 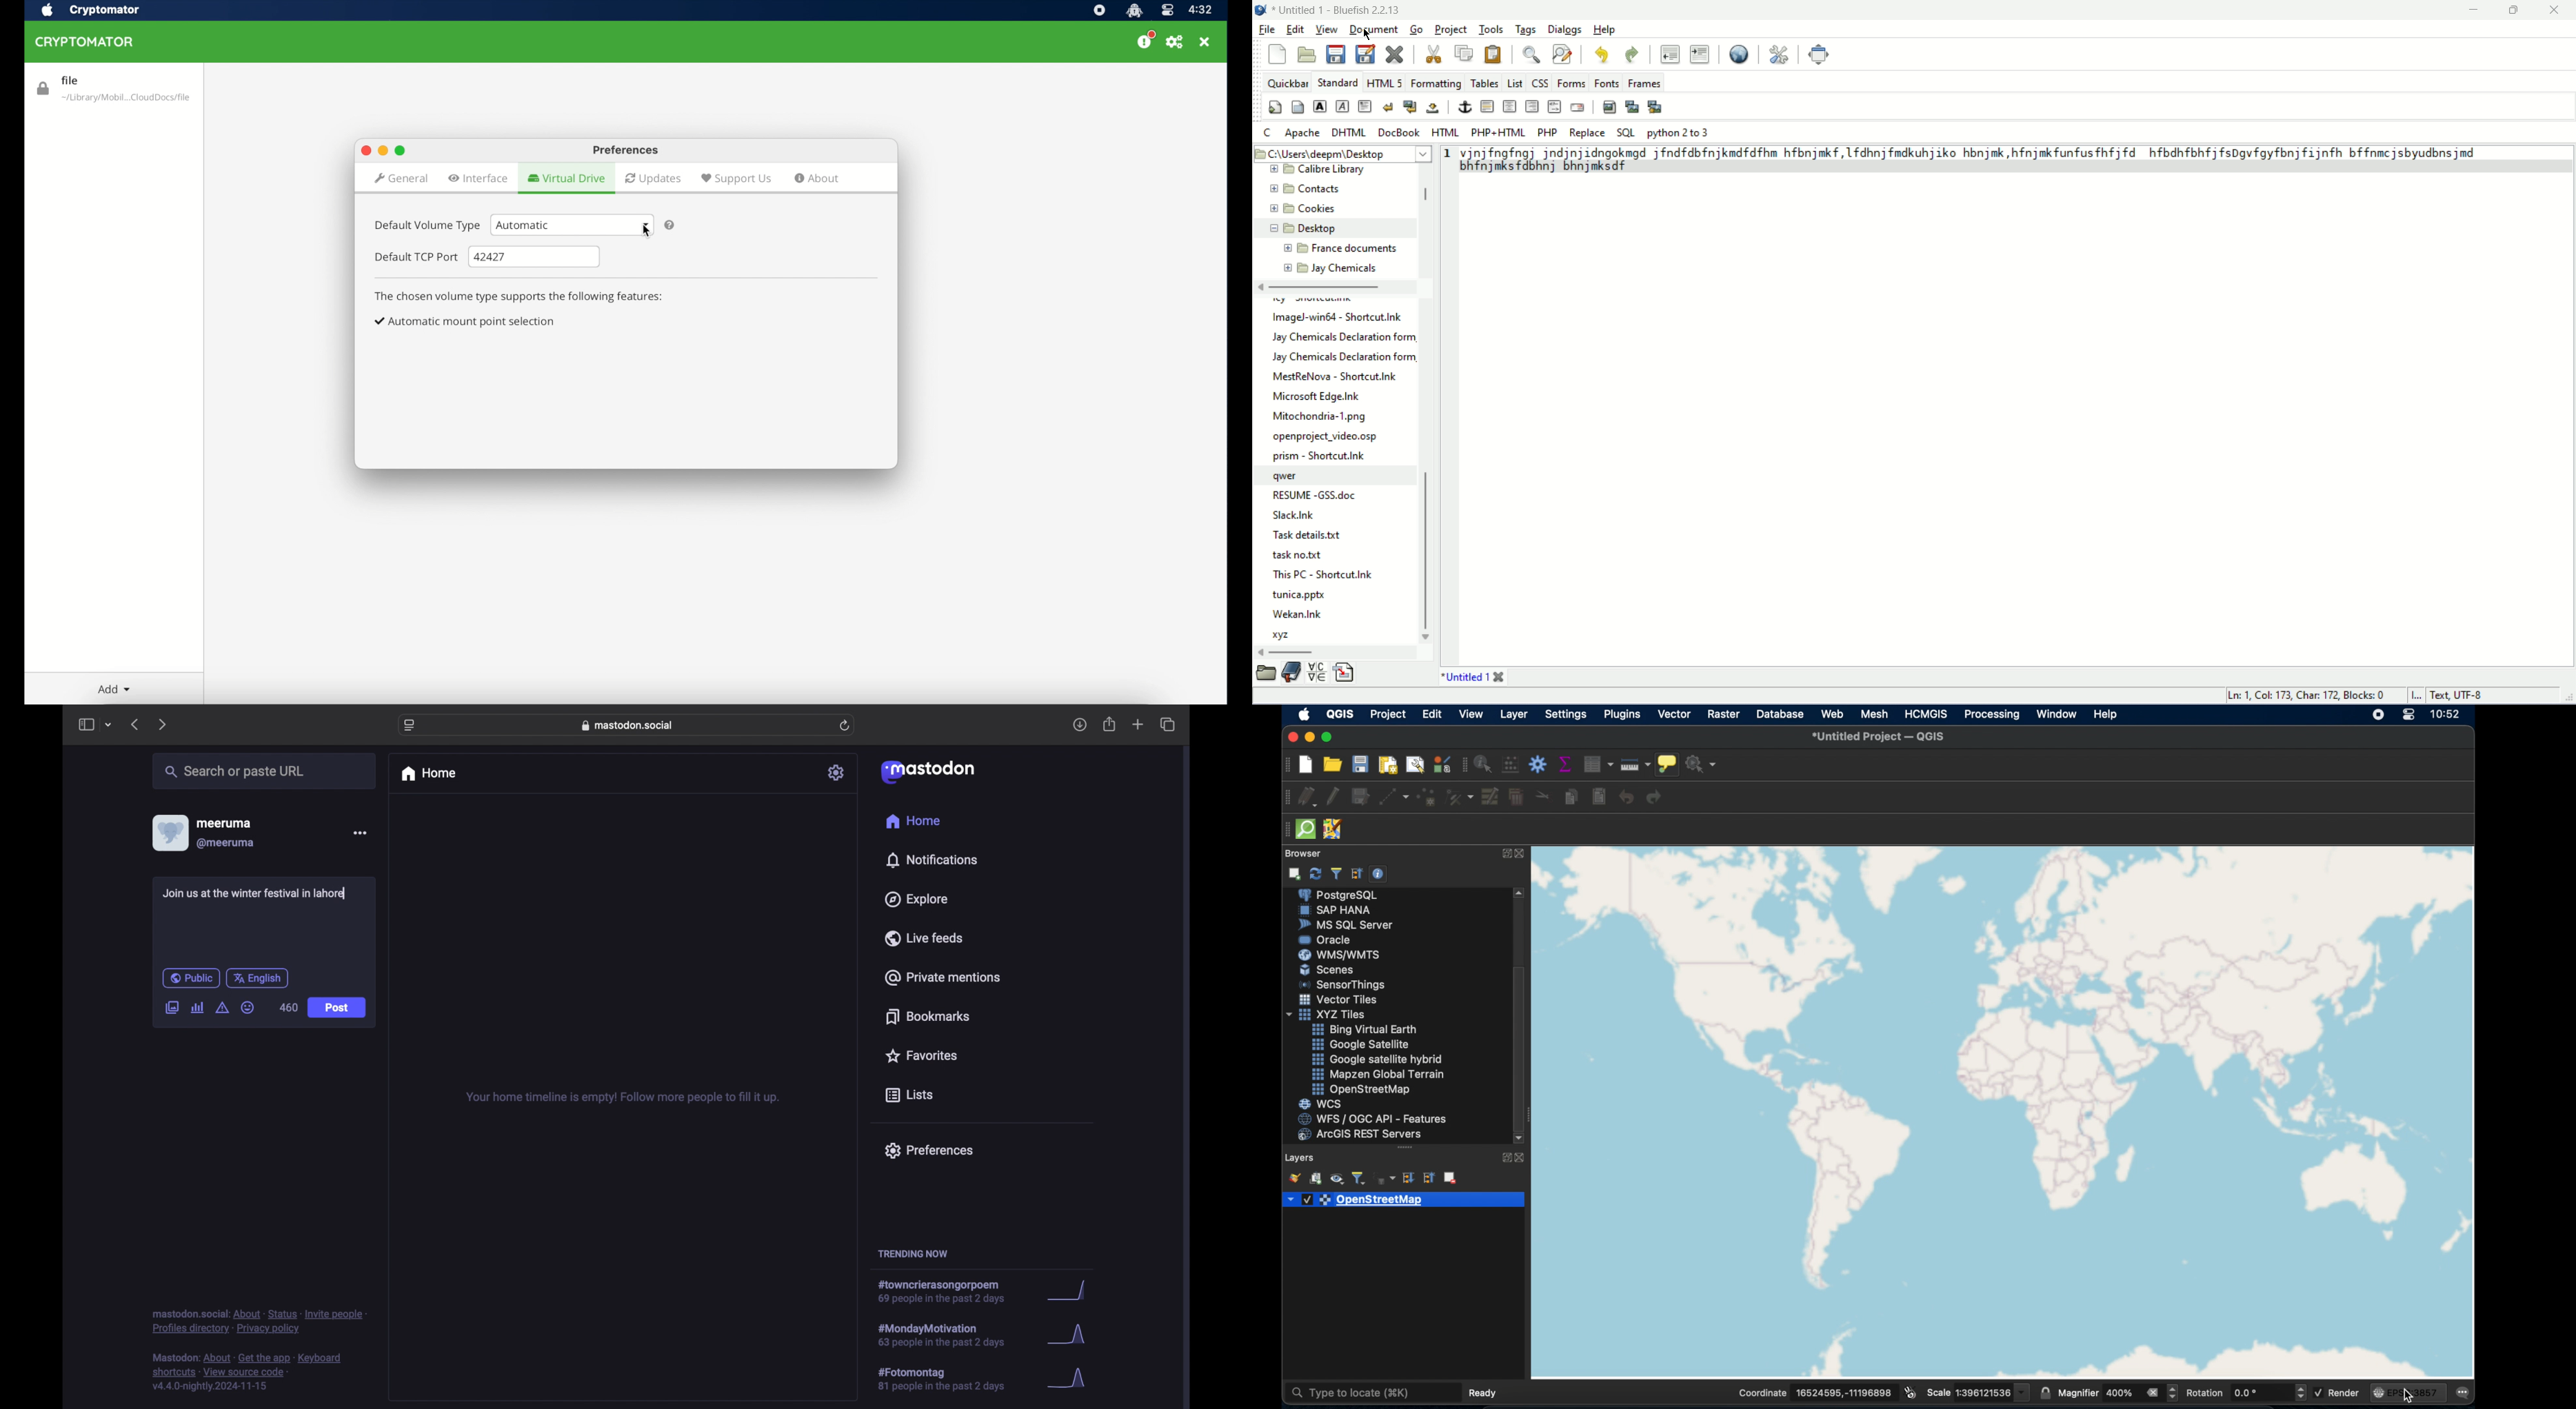 I want to click on graph, so click(x=1071, y=1379).